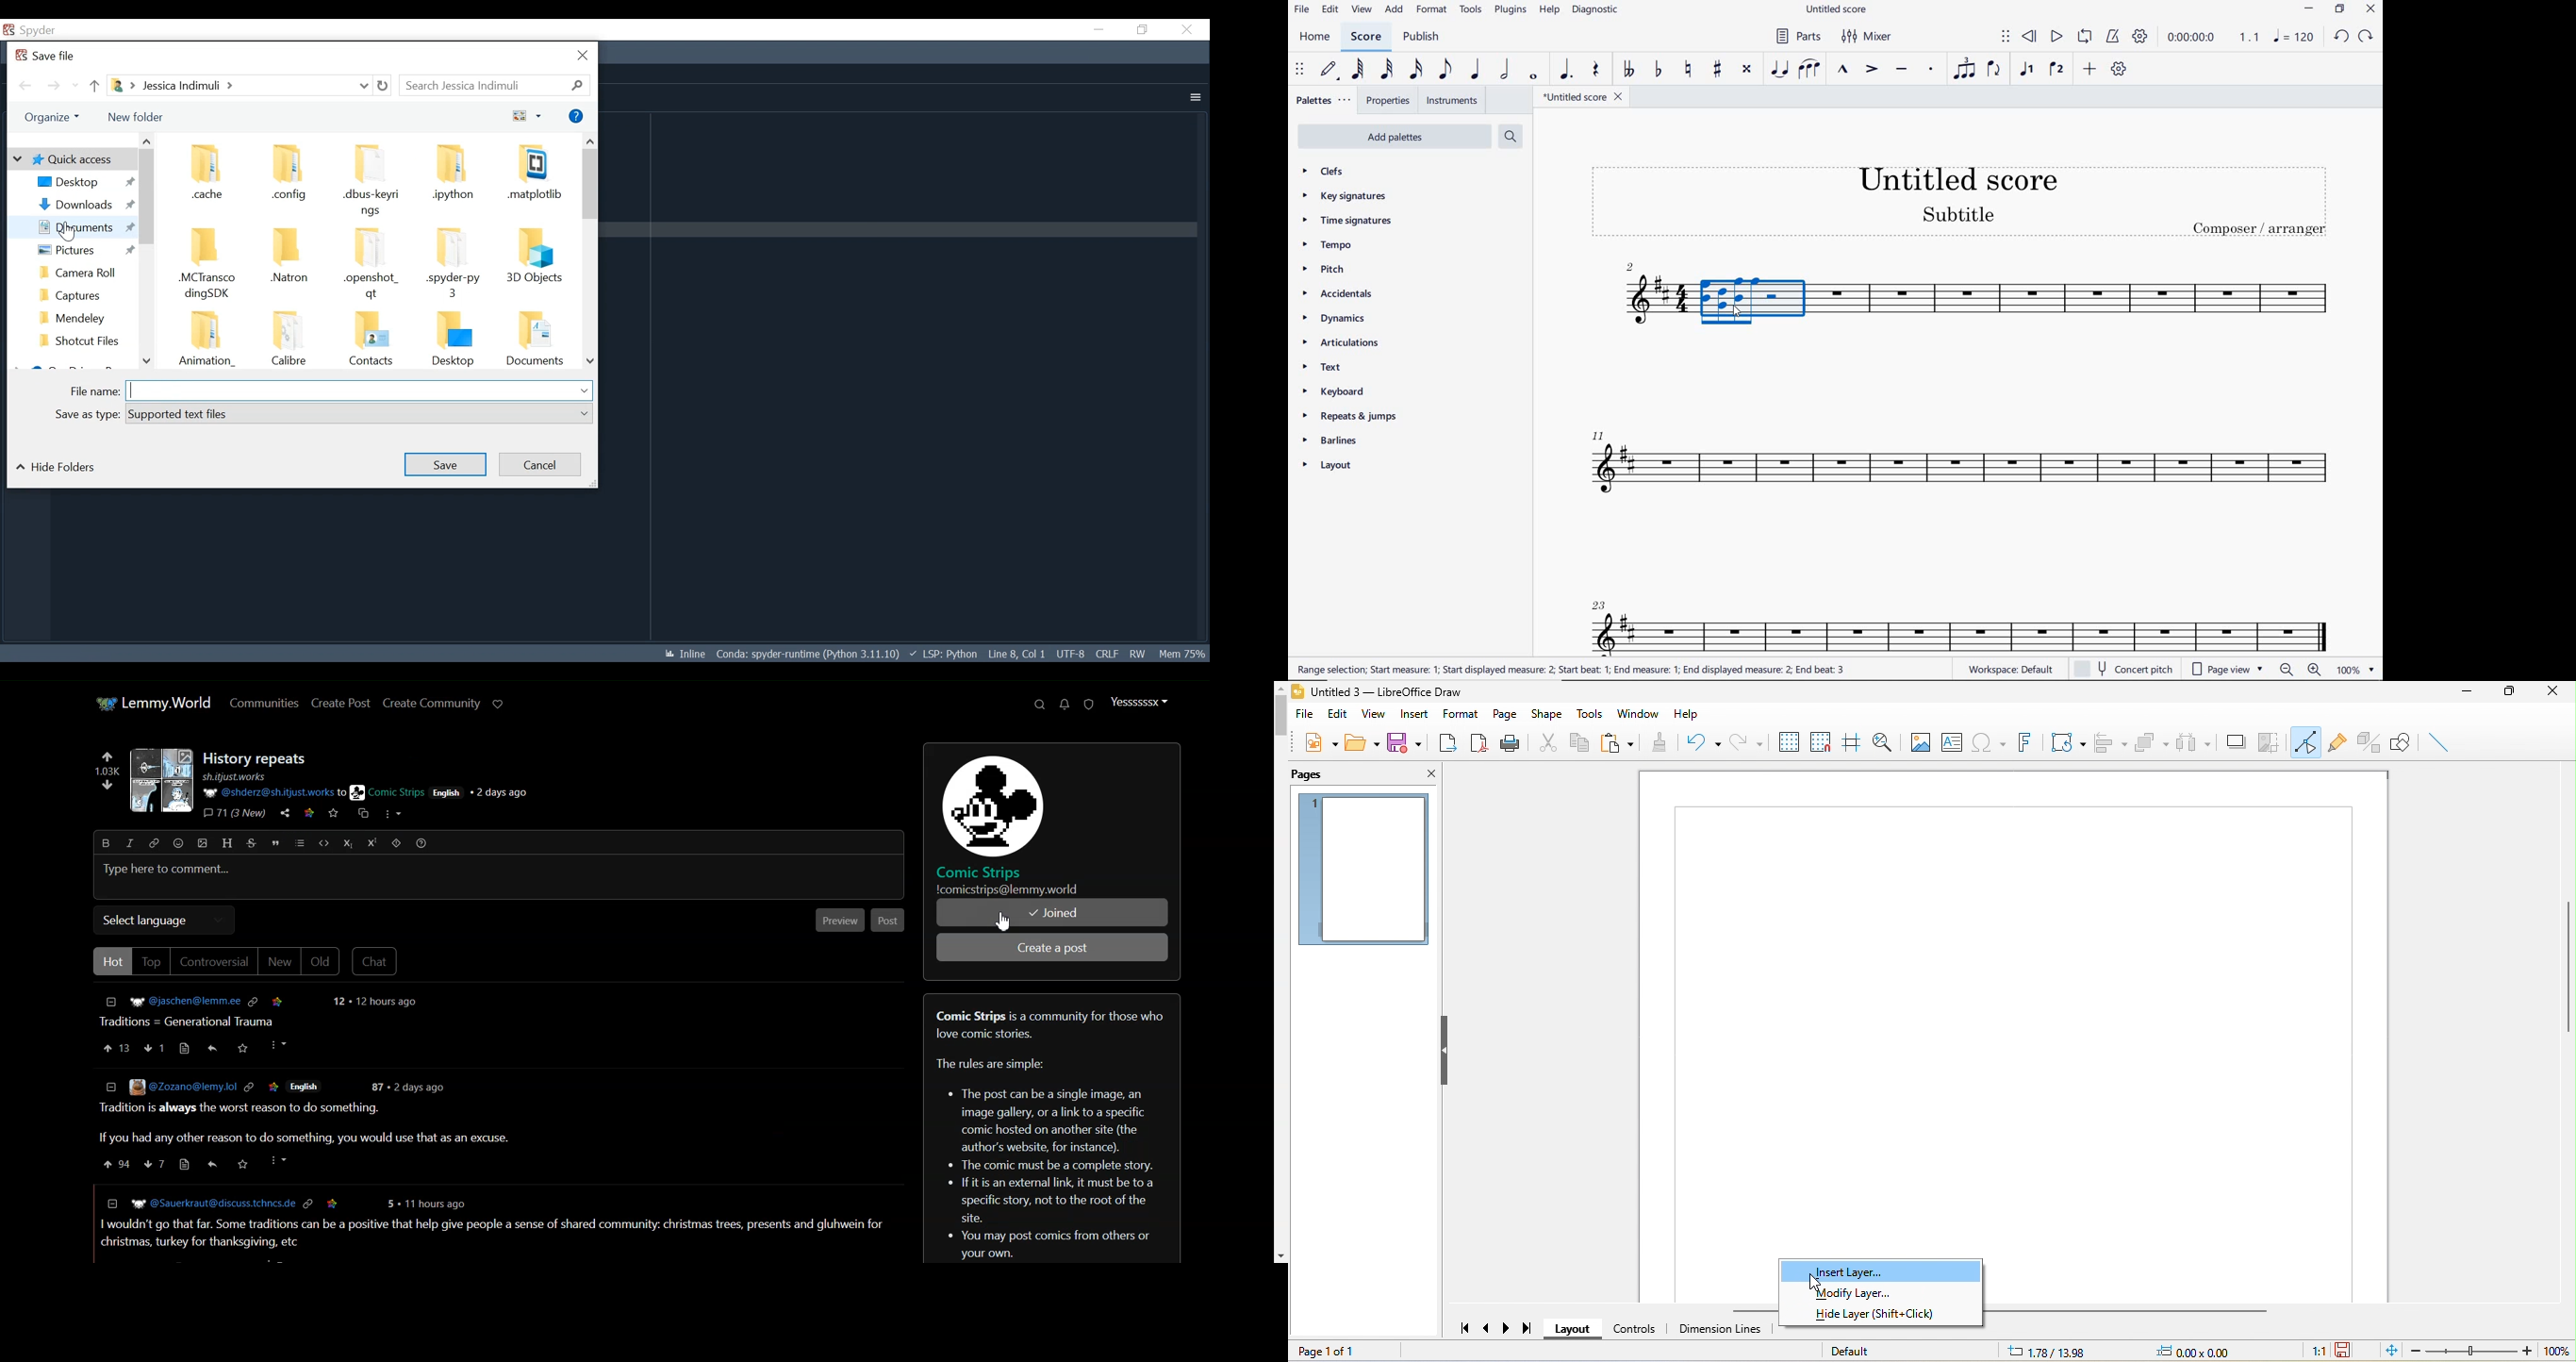  Describe the element at coordinates (241, 1110) in the screenshot. I see `Tradition is always the worst reason to do something.` at that location.